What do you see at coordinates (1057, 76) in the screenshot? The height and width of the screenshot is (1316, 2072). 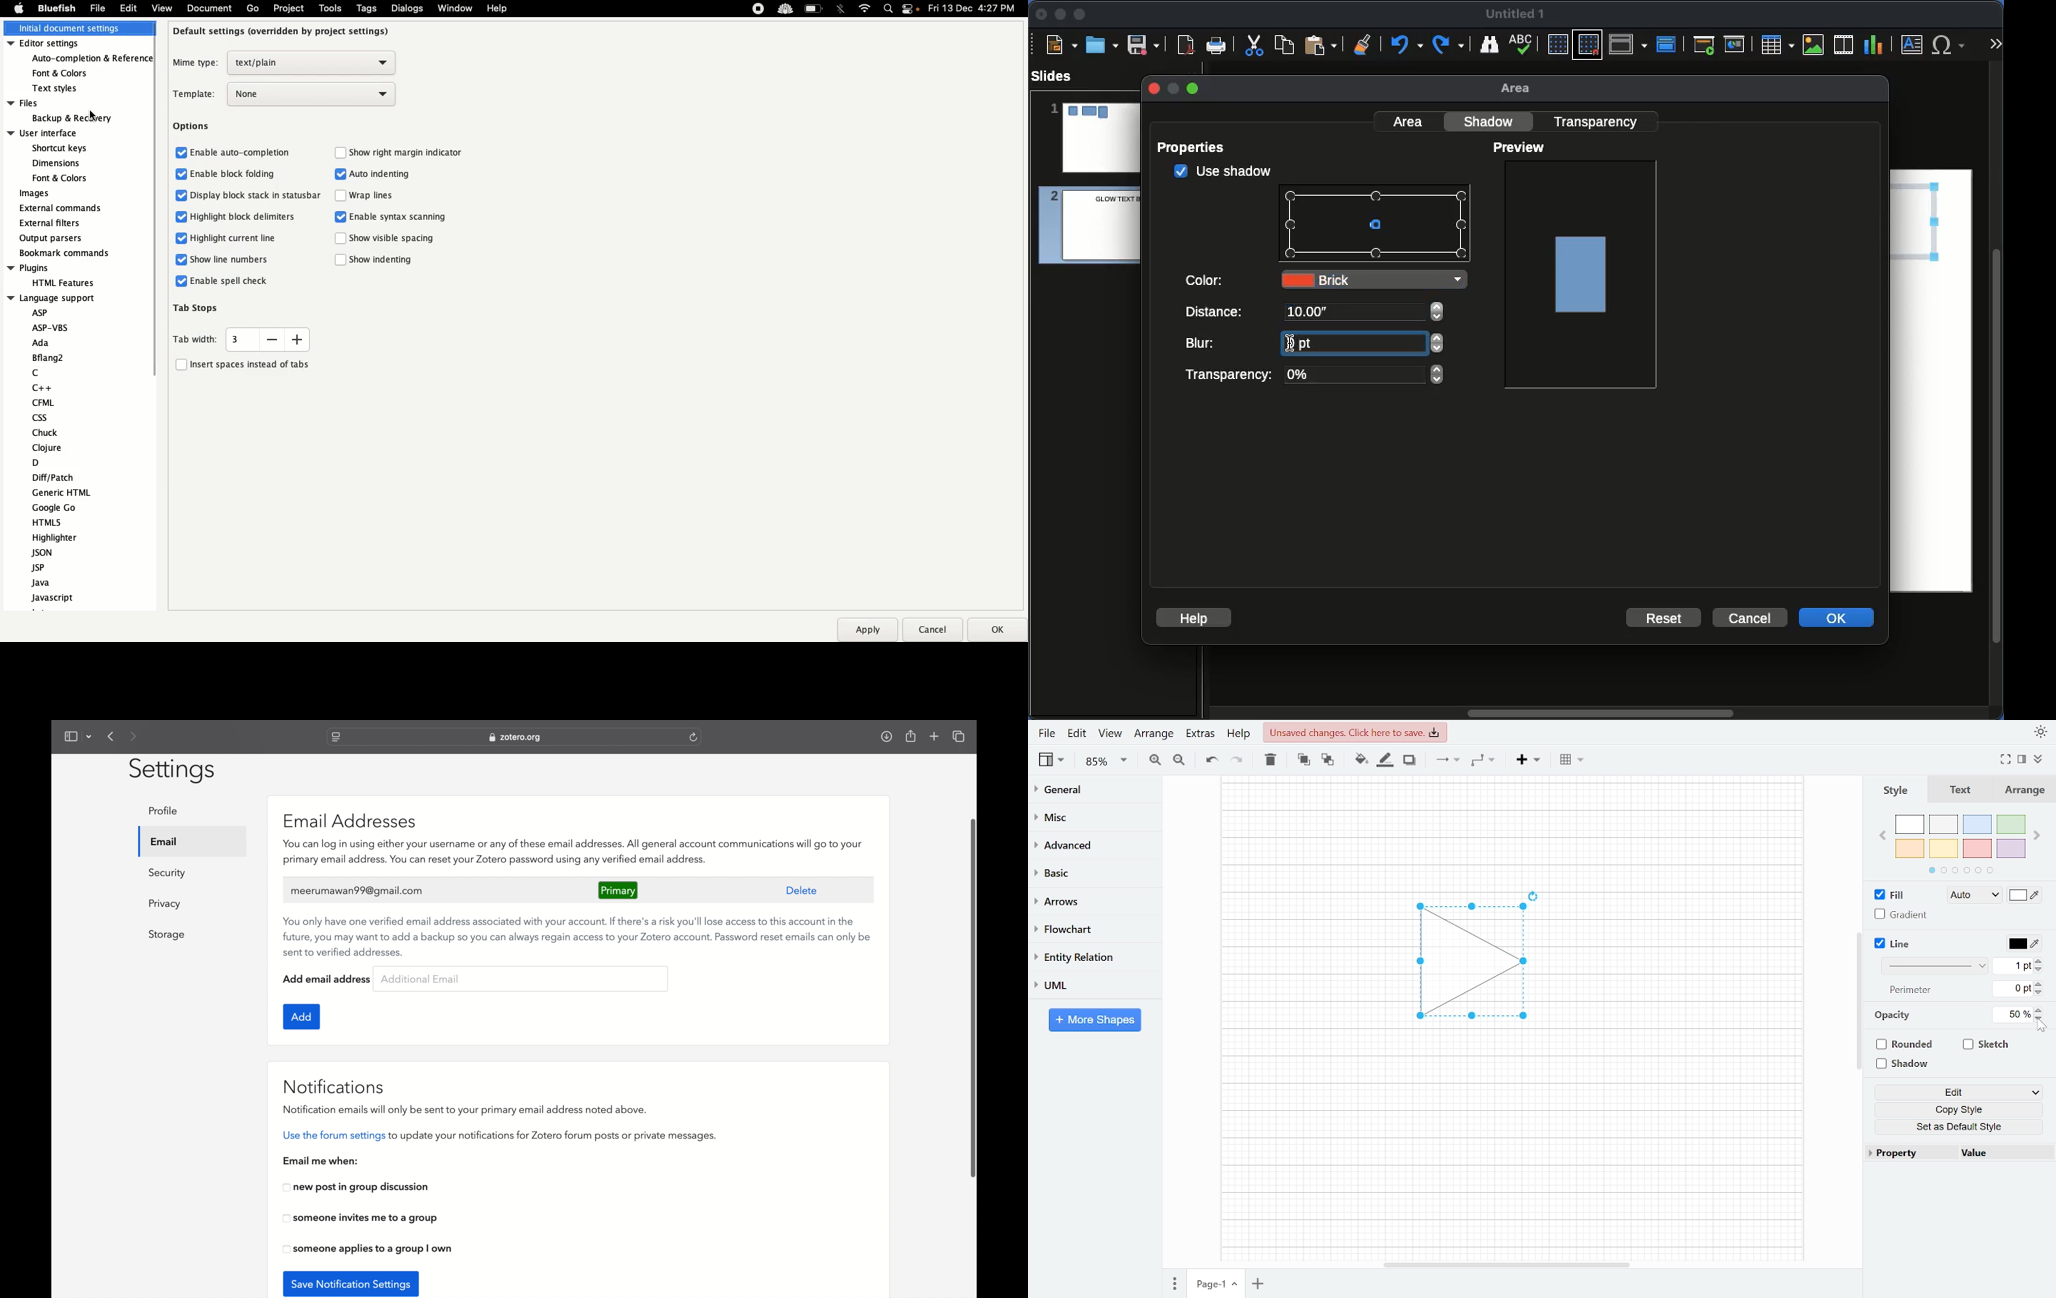 I see `Slides` at bounding box center [1057, 76].